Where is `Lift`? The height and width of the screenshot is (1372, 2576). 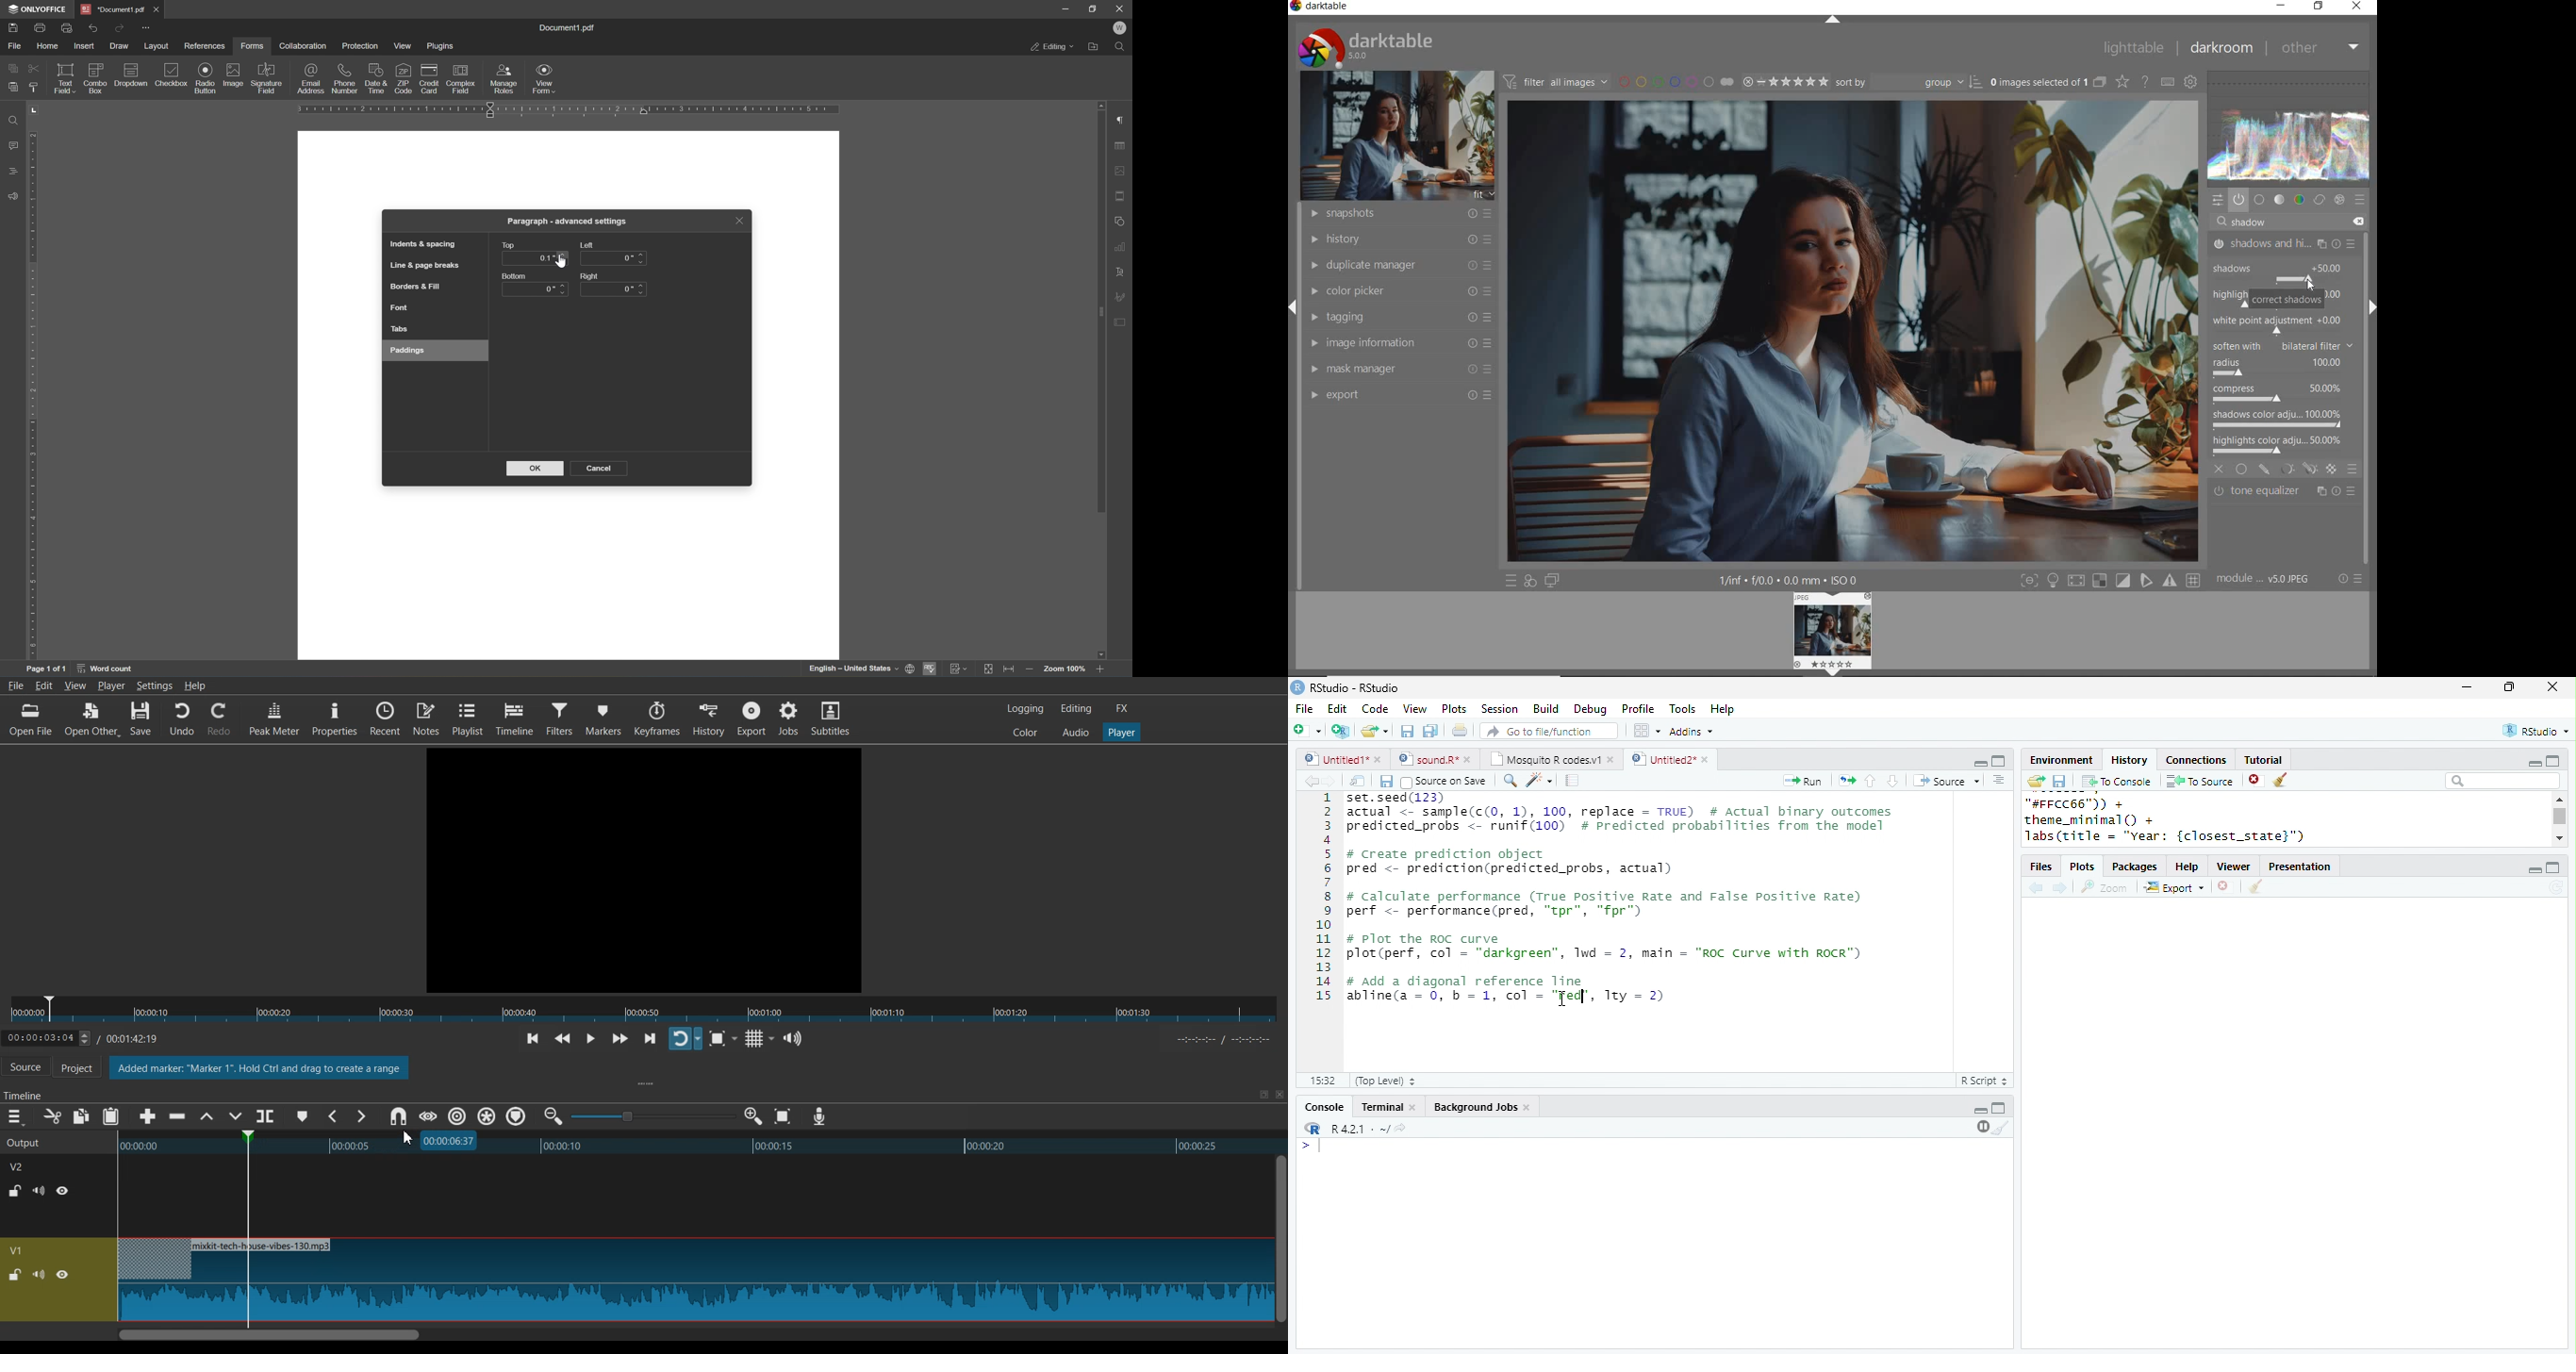 Lift is located at coordinates (206, 1117).